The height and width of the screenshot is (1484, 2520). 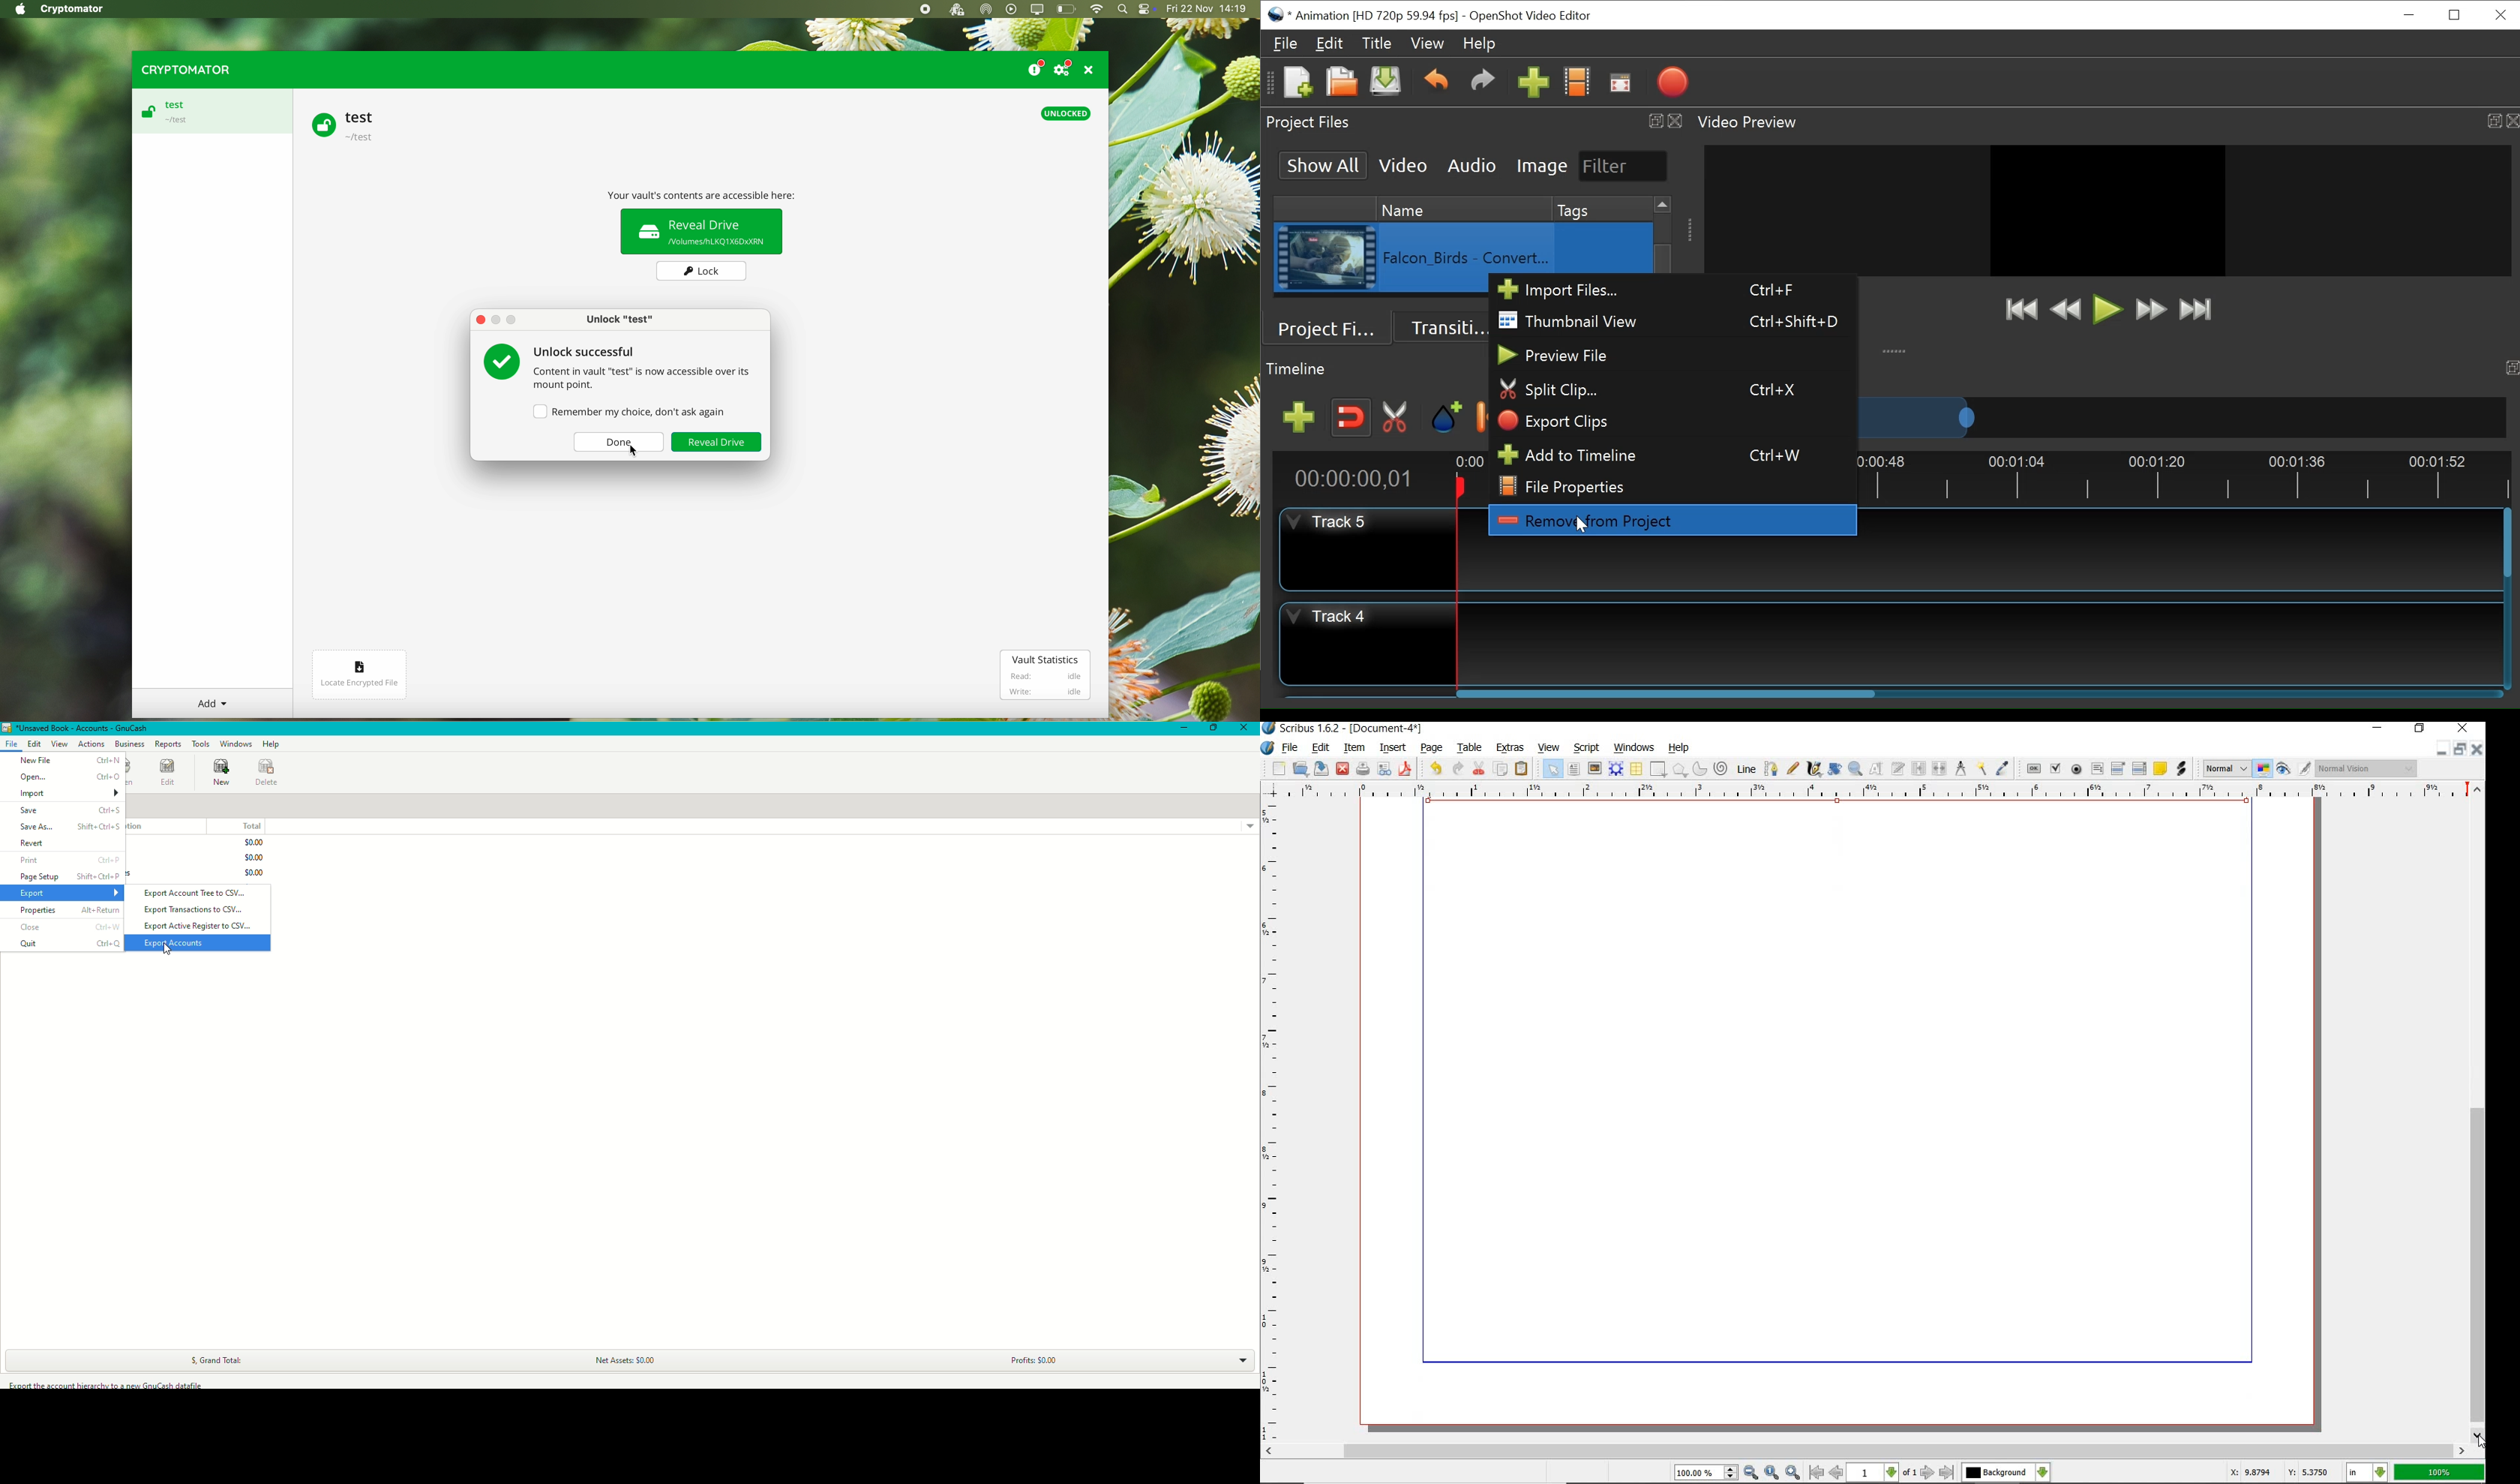 What do you see at coordinates (2108, 309) in the screenshot?
I see `Play` at bounding box center [2108, 309].